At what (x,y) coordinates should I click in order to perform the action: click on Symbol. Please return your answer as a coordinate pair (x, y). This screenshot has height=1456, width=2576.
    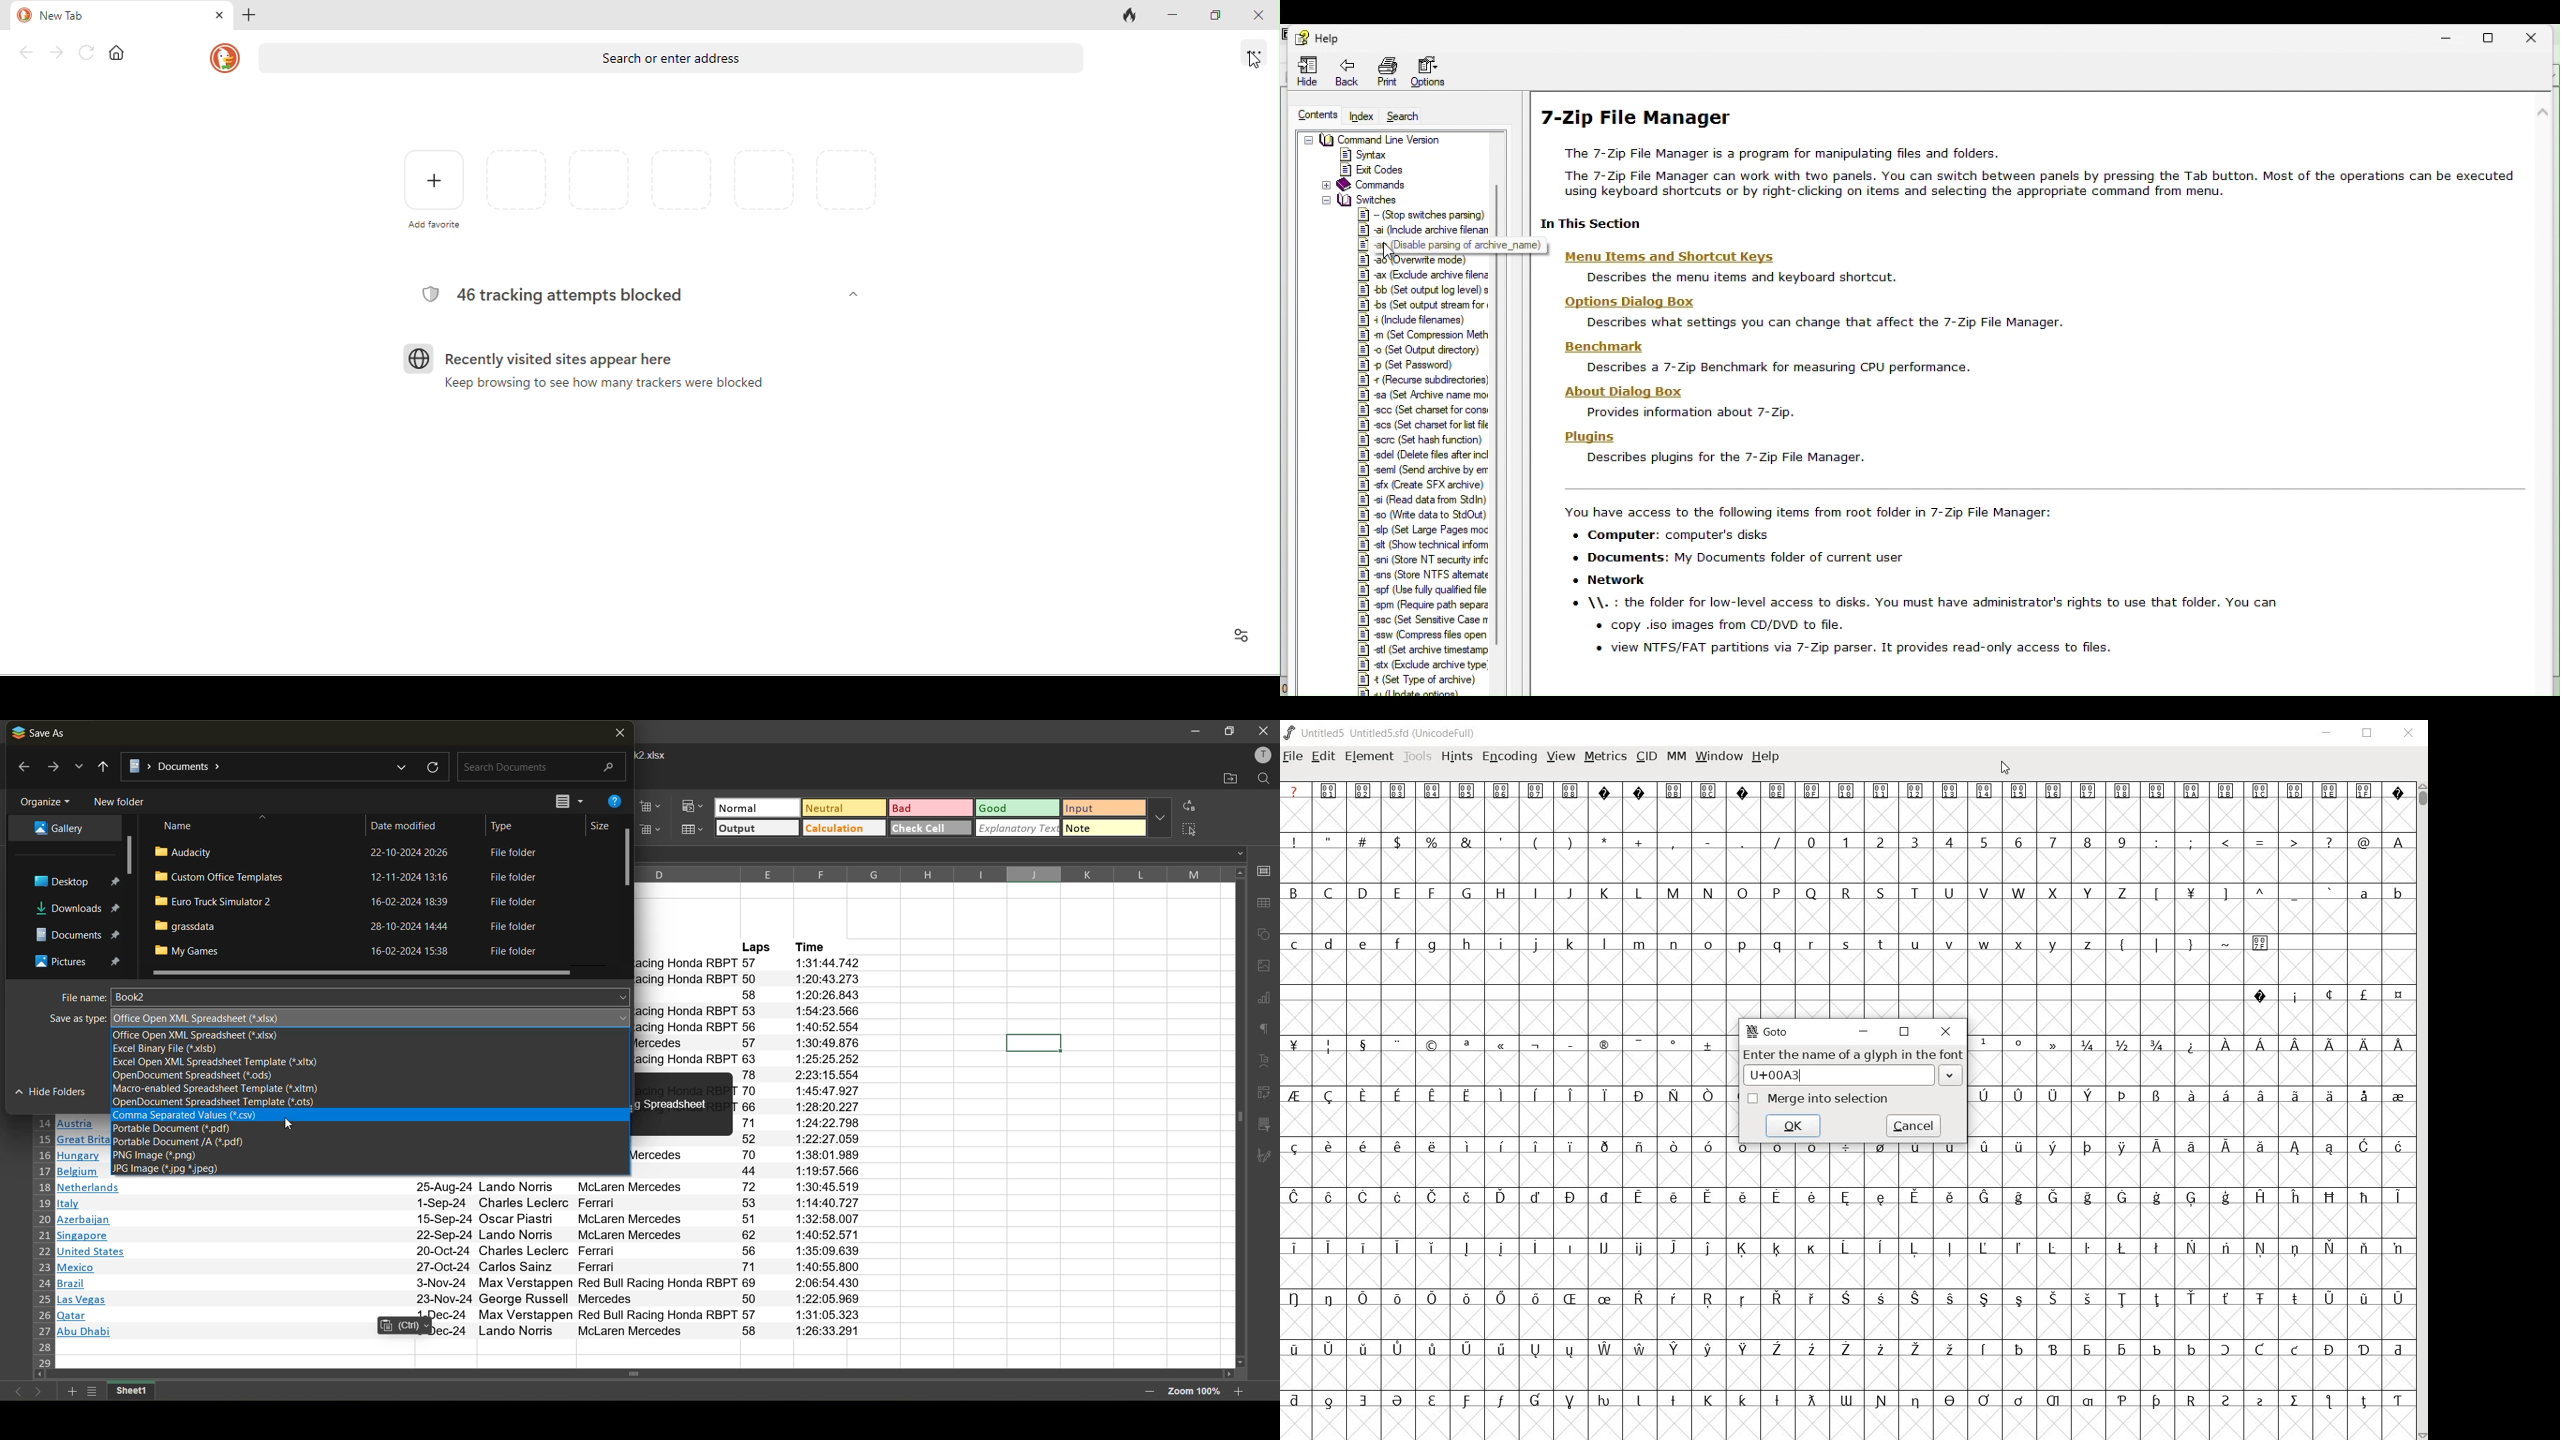
    Looking at the image, I should click on (2190, 1045).